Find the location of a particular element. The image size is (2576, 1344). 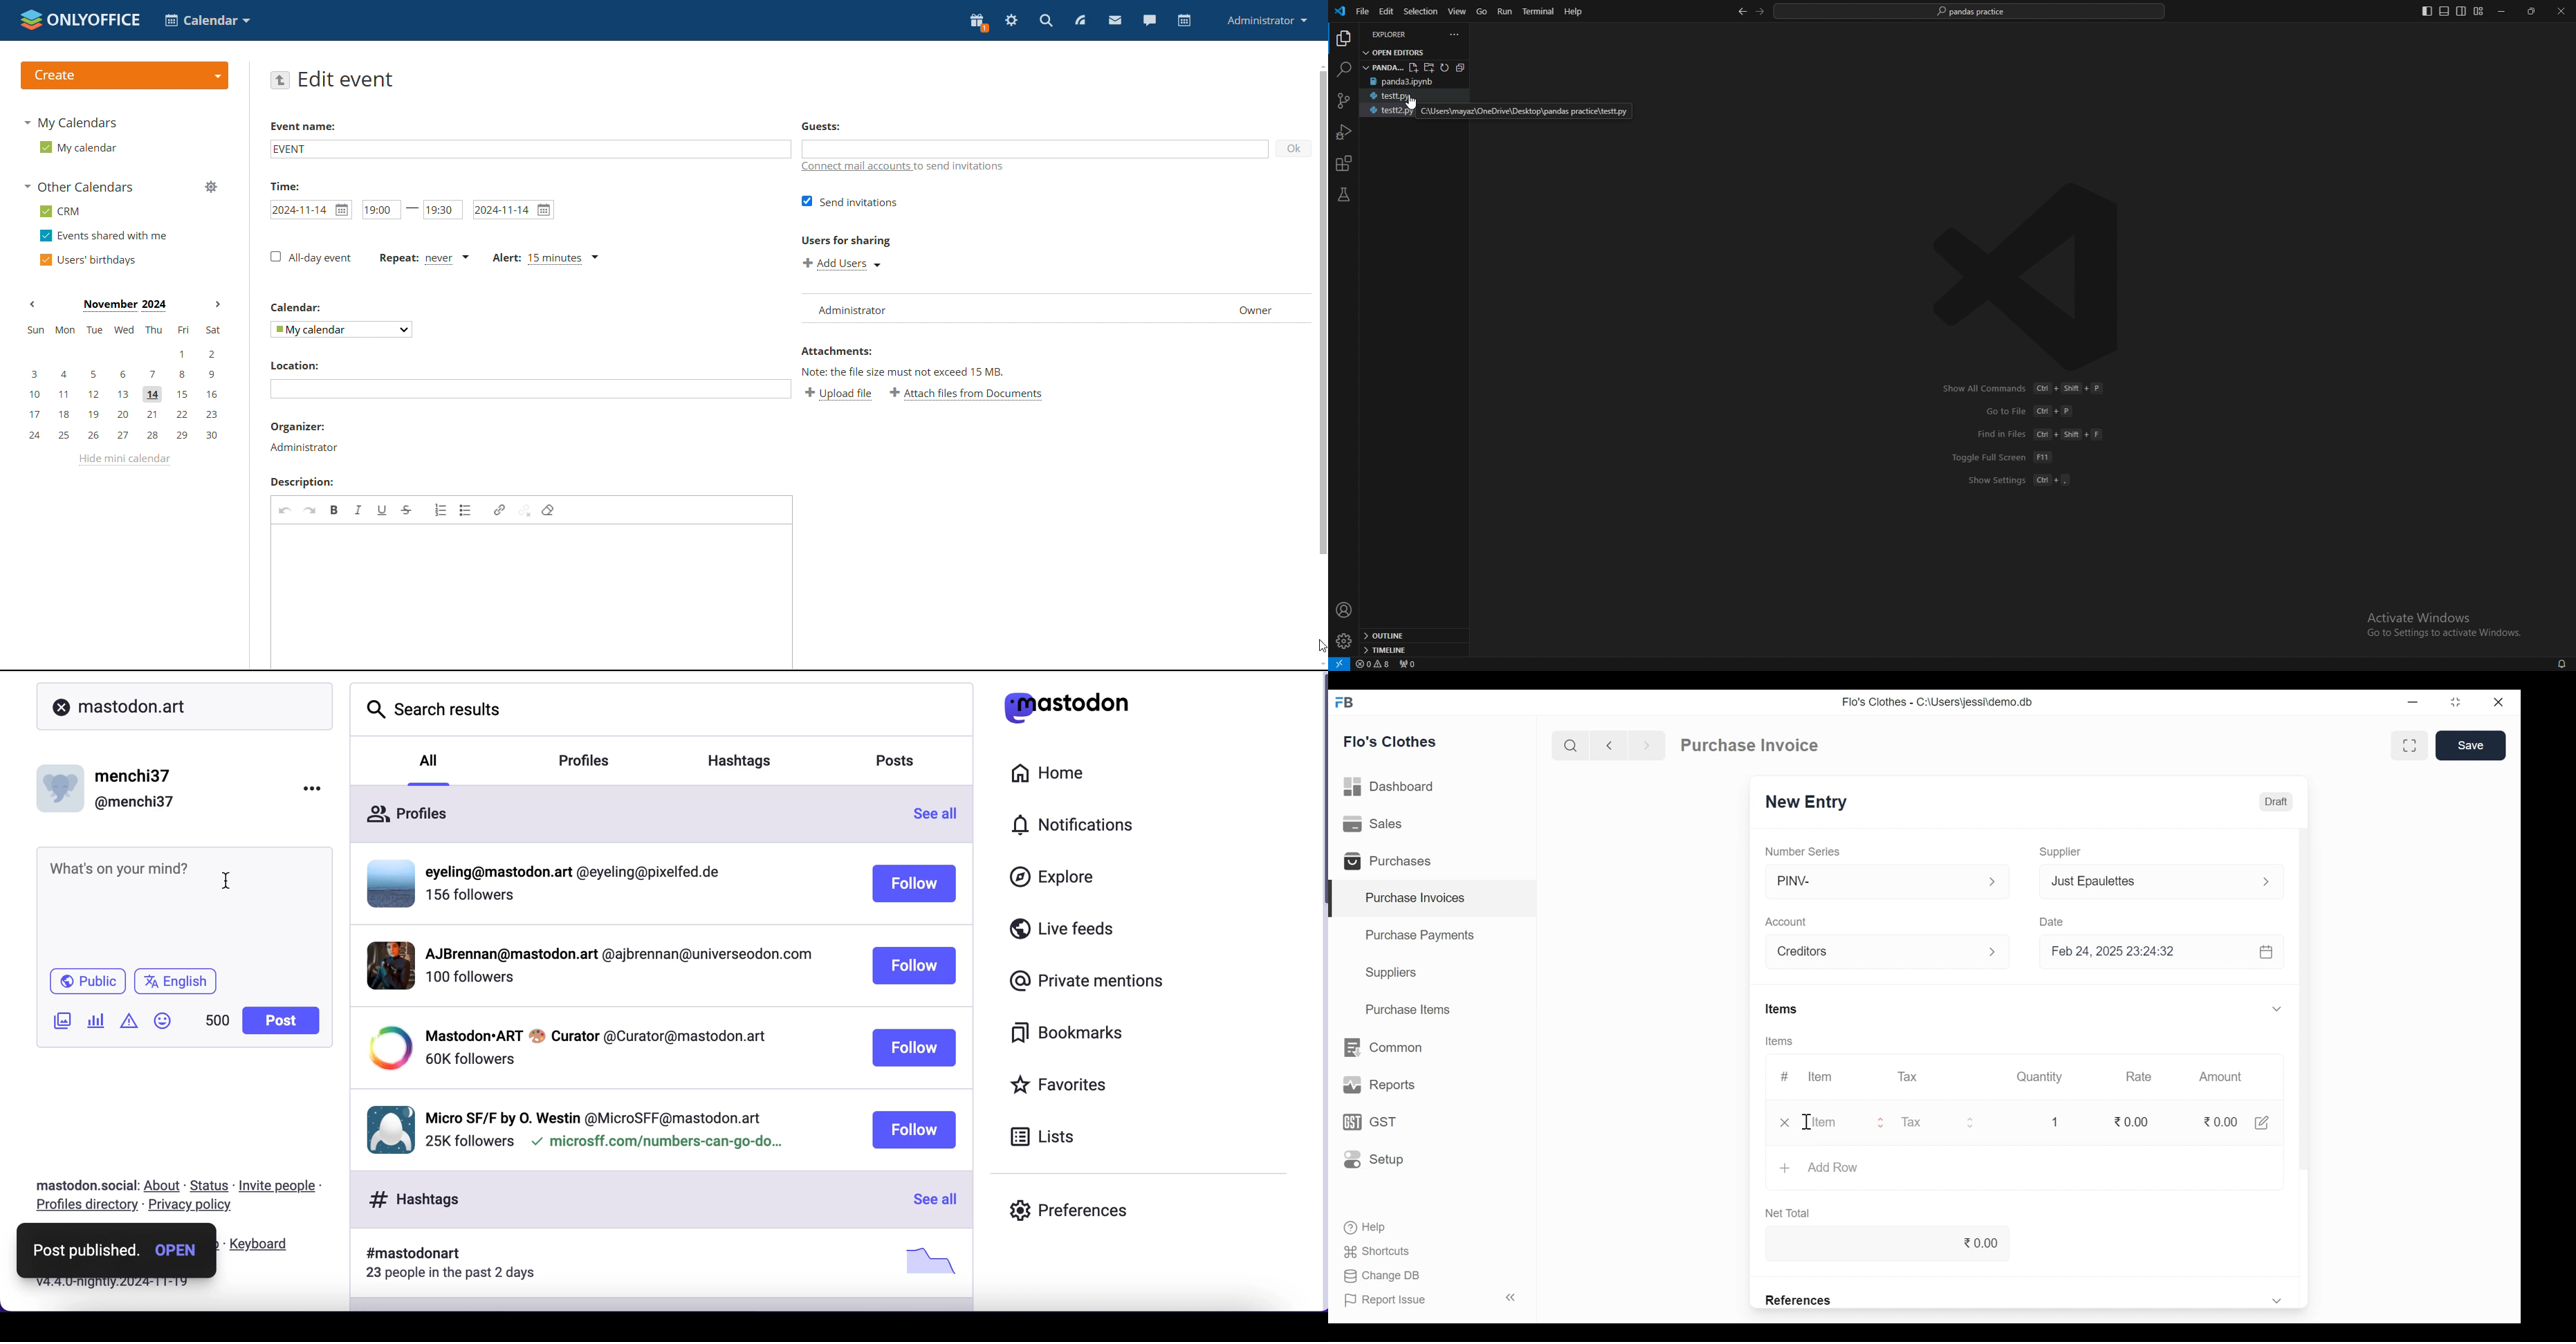

follow is located at coordinates (914, 885).